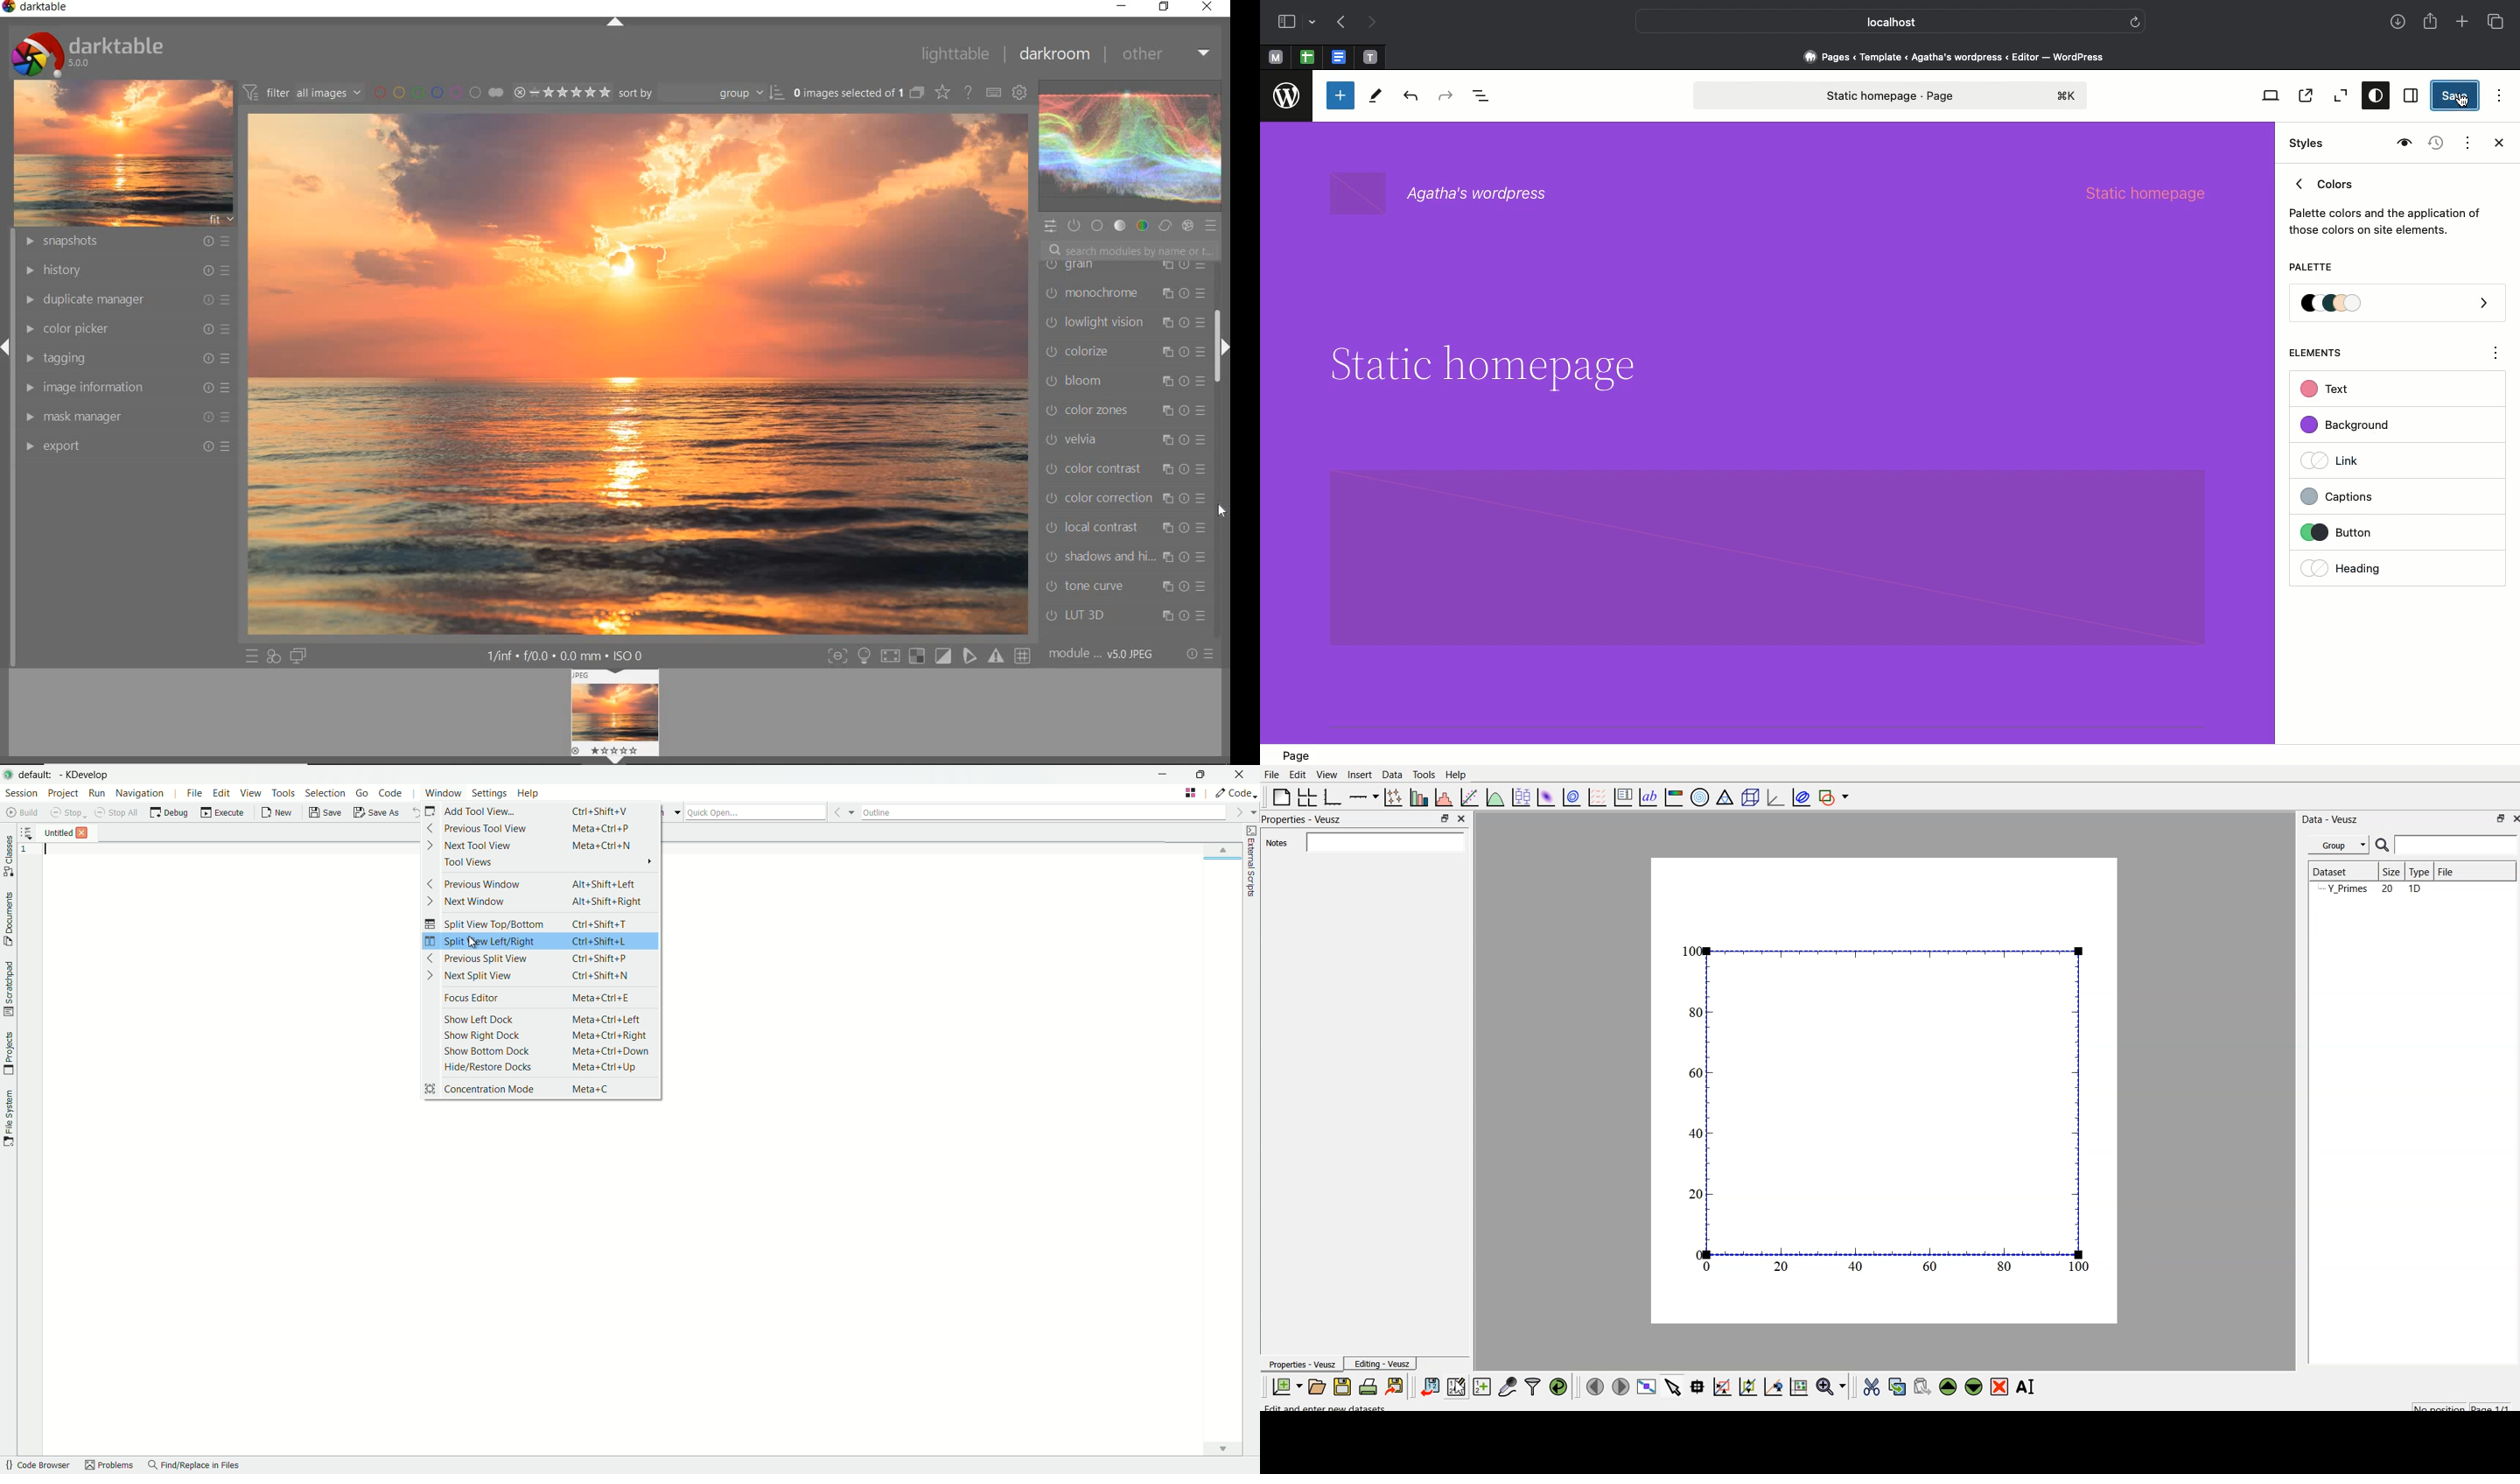  I want to click on TONE , so click(1120, 226).